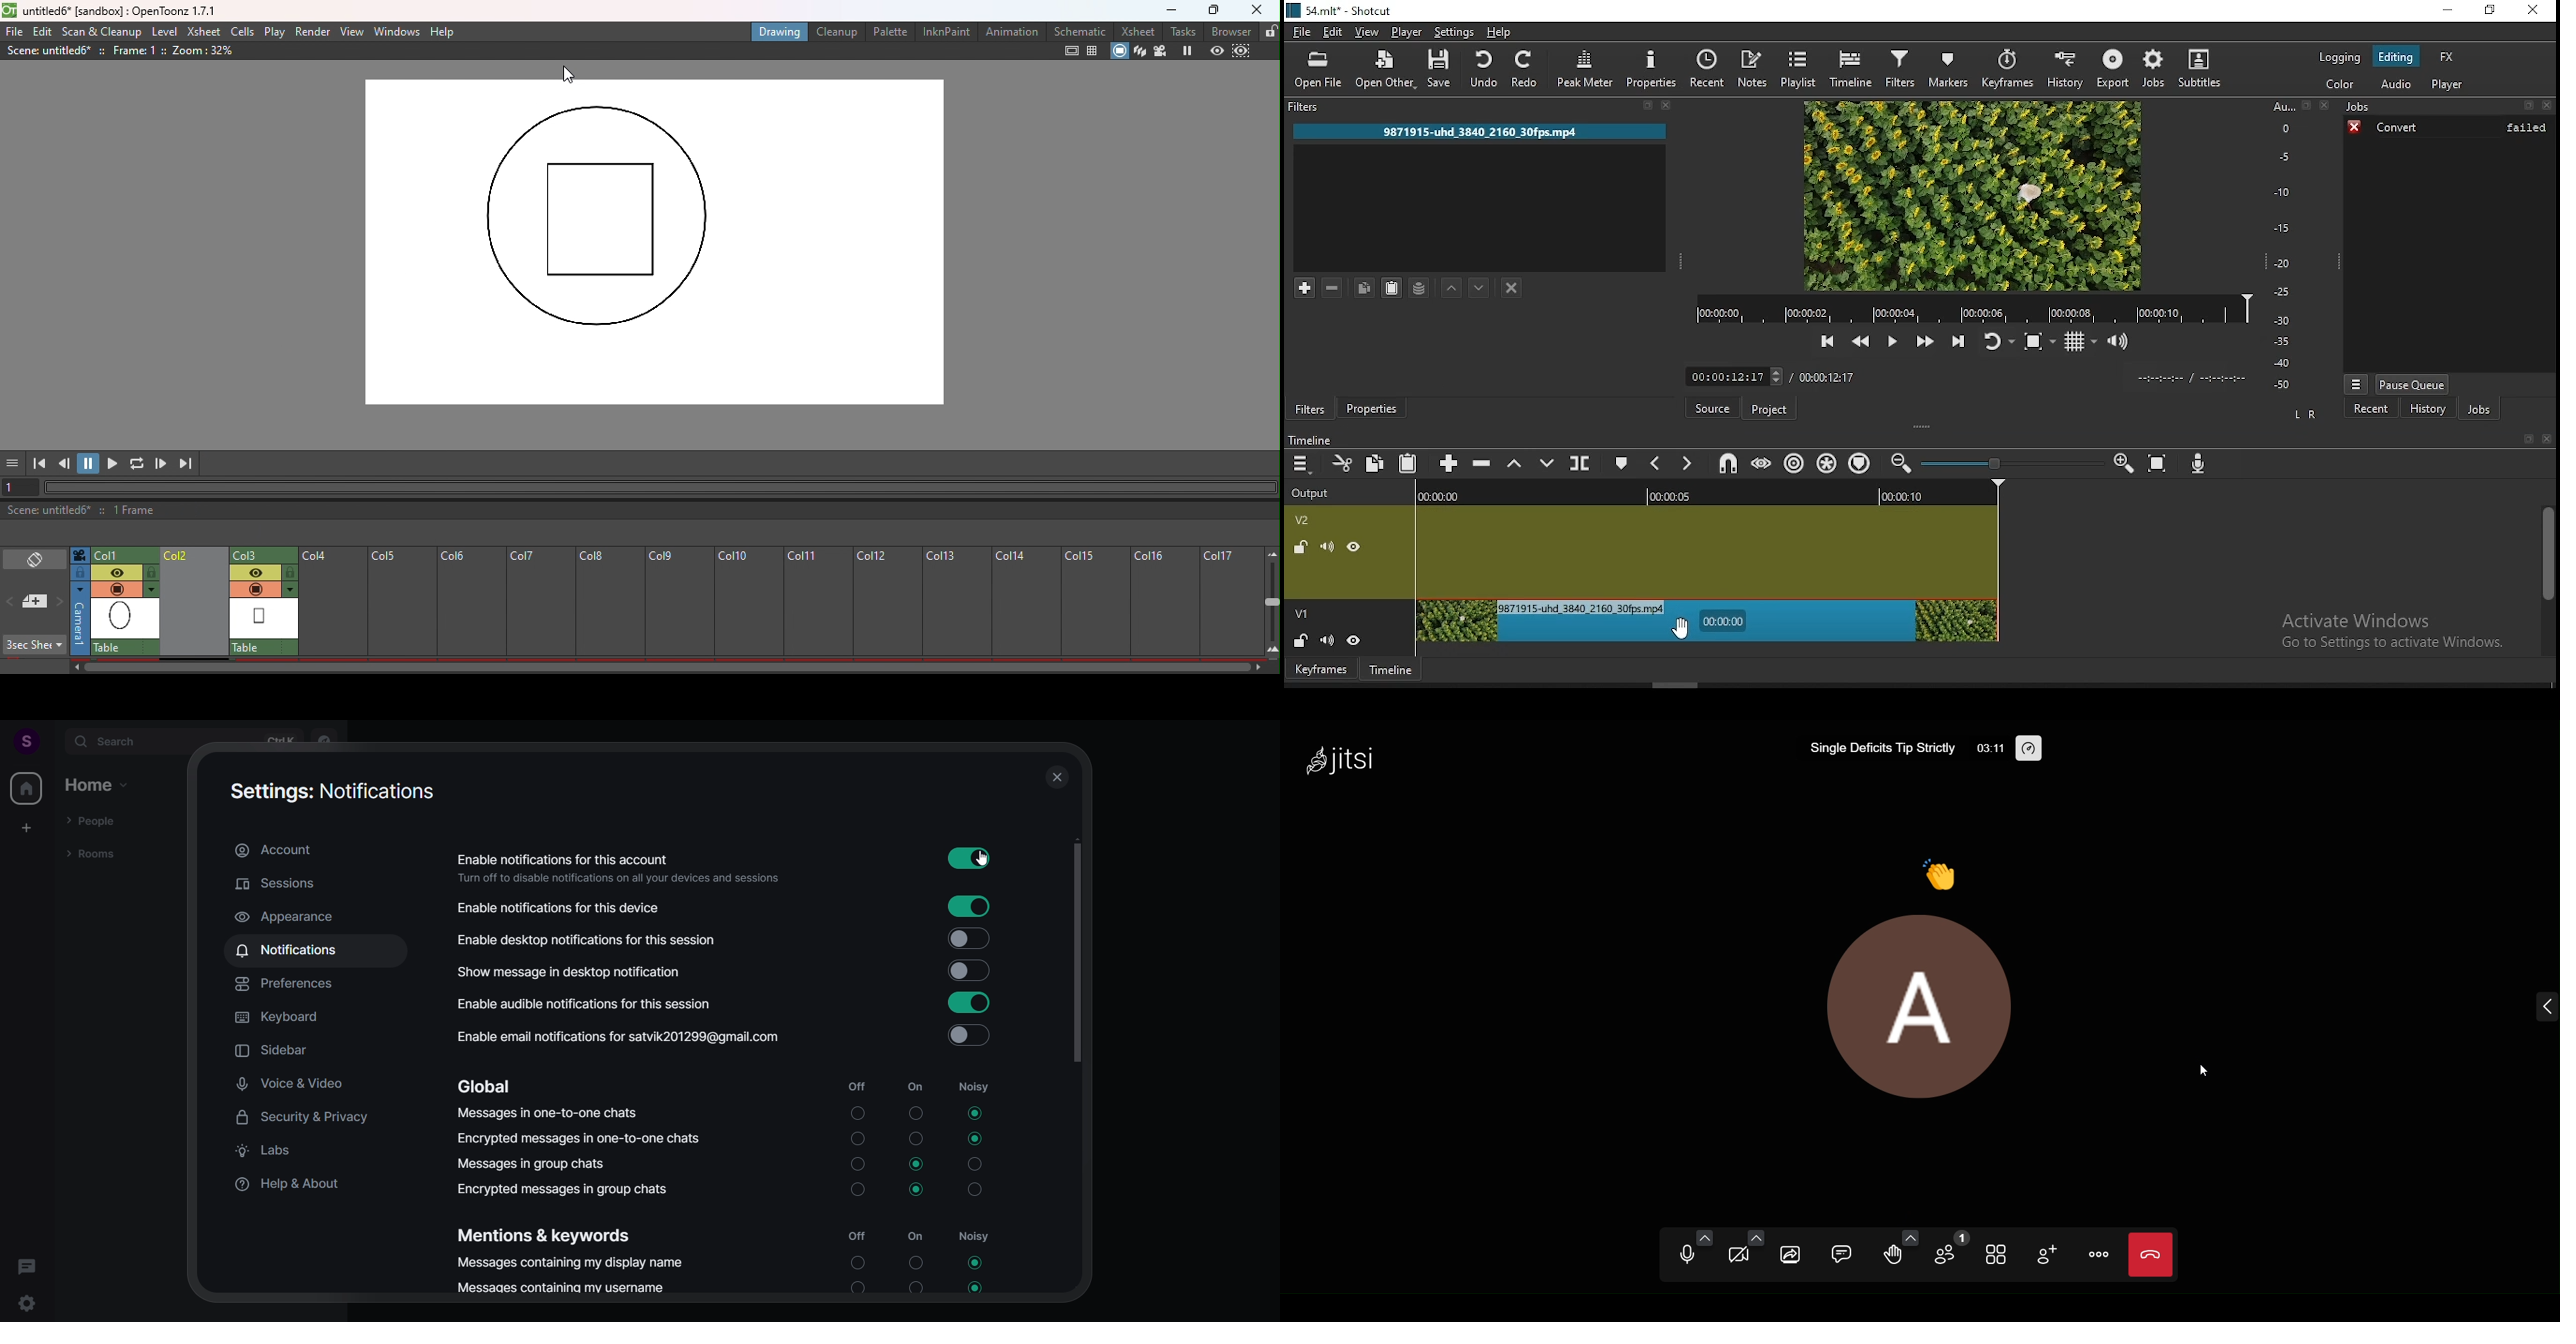 The height and width of the screenshot is (1344, 2576). I want to click on close window, so click(2531, 11).